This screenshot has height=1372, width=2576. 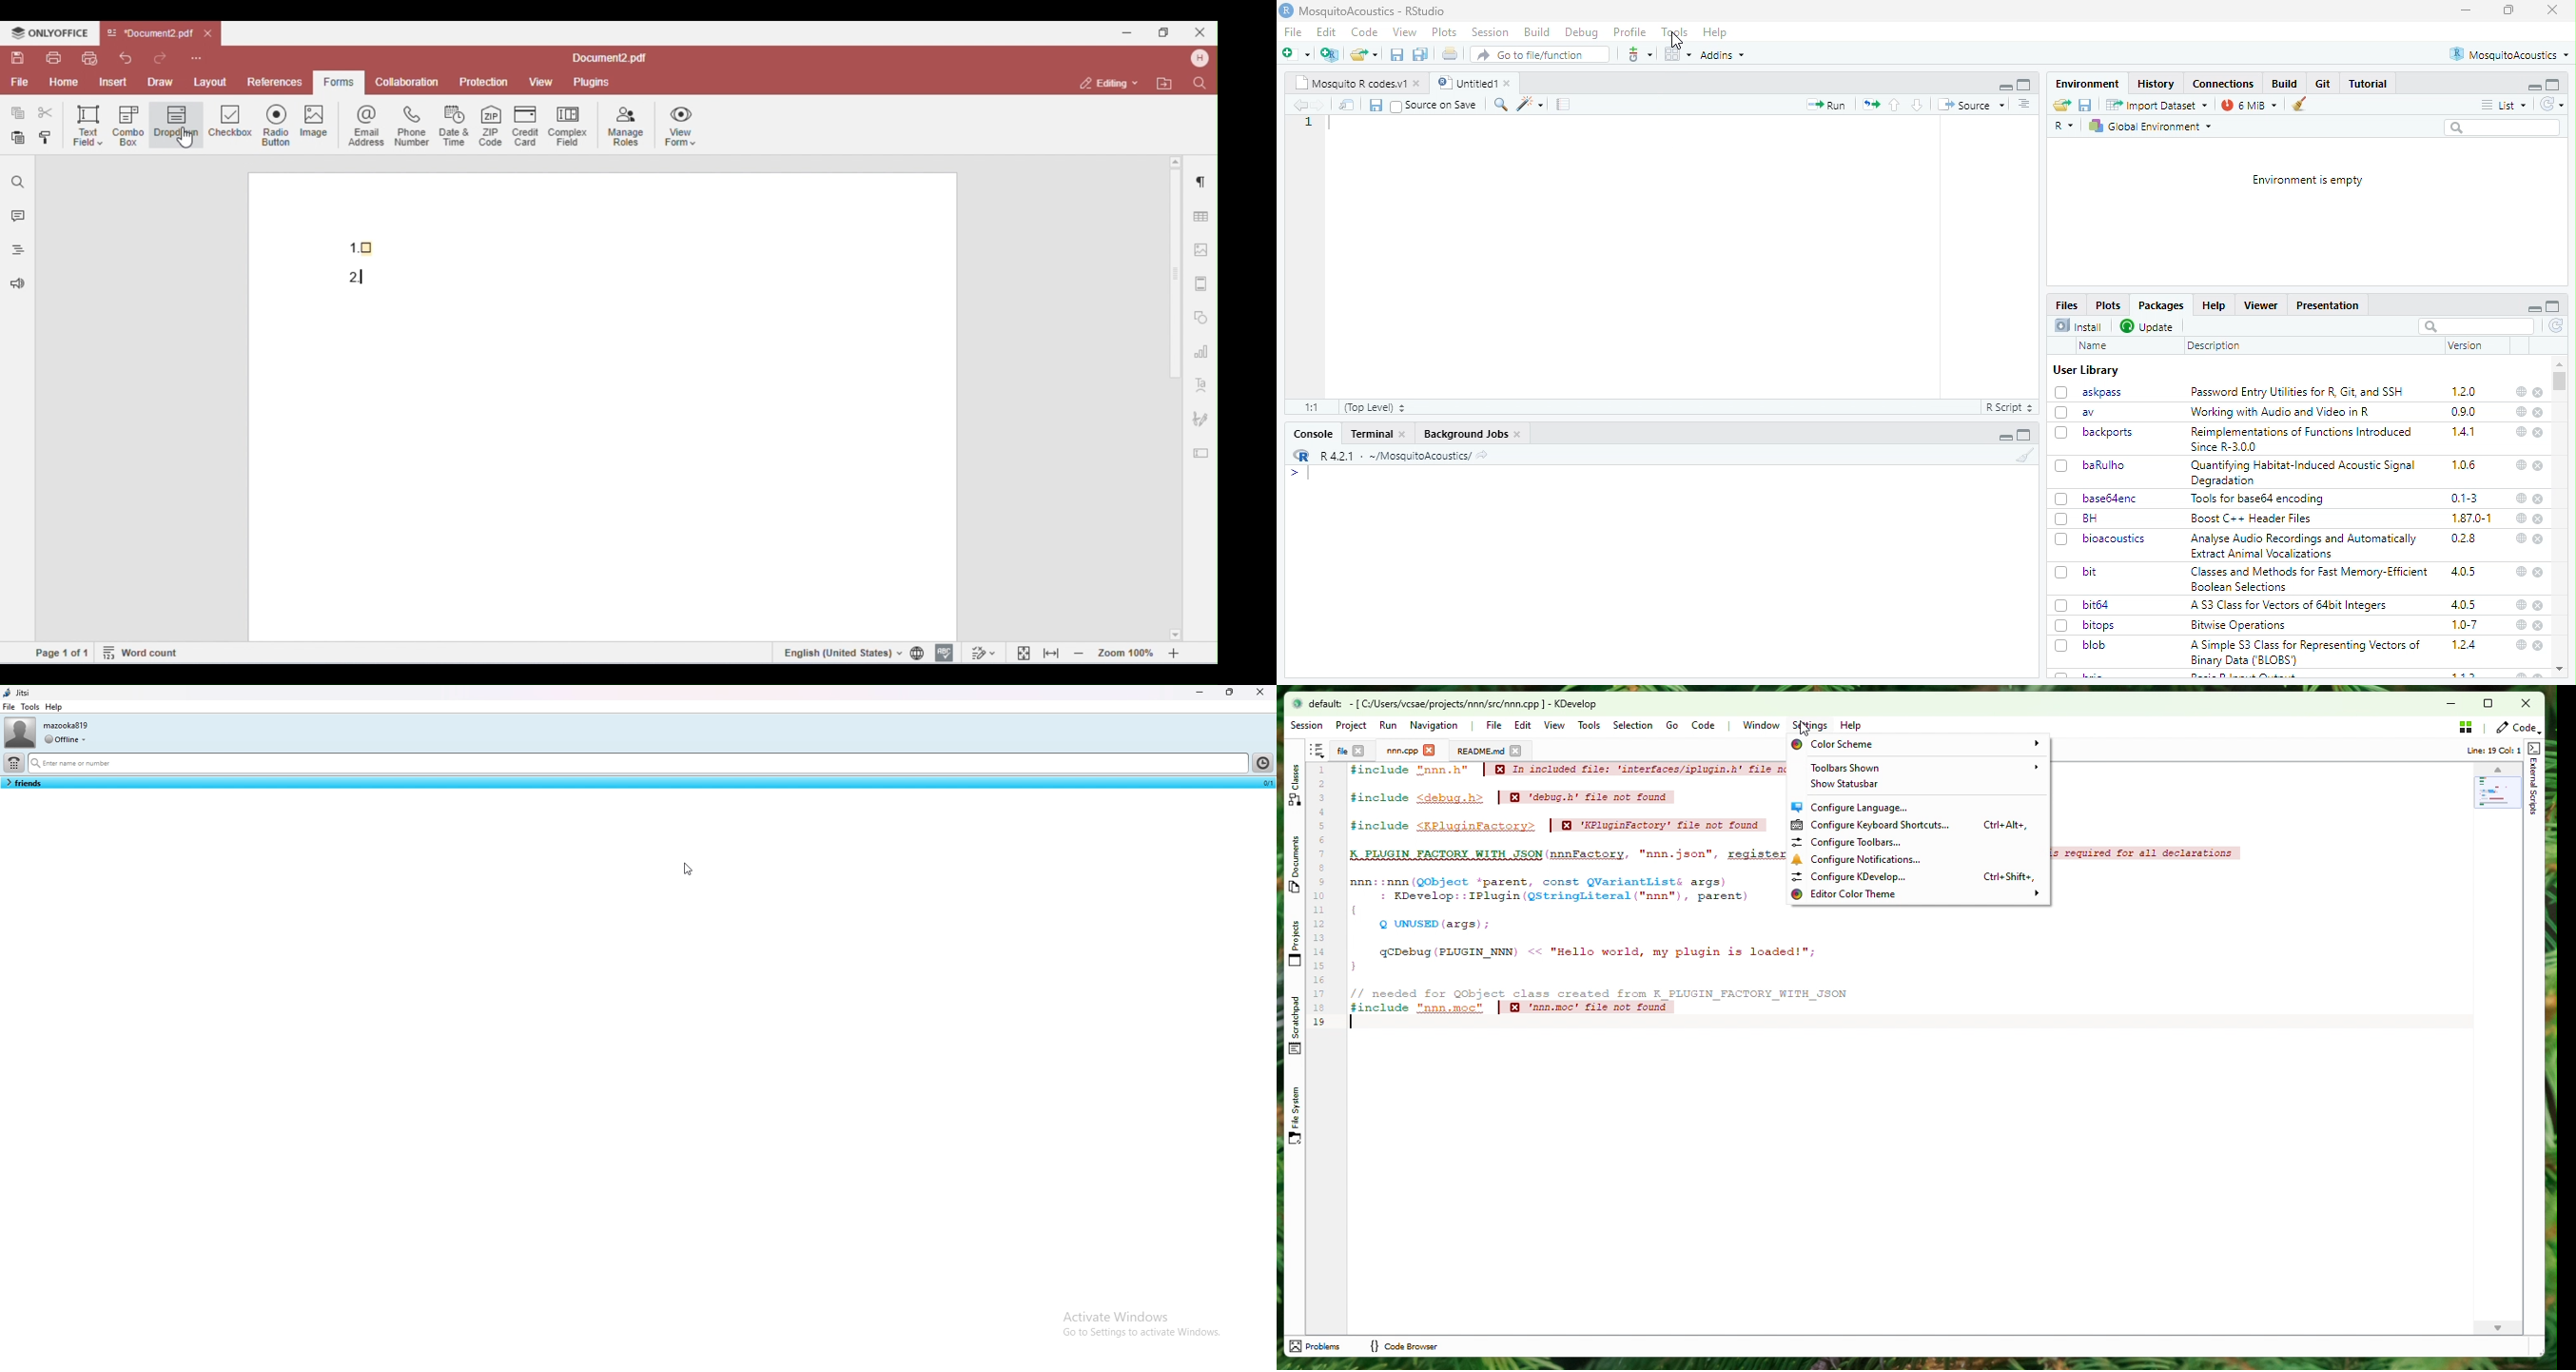 What do you see at coordinates (1722, 55) in the screenshot?
I see `Addins ` at bounding box center [1722, 55].